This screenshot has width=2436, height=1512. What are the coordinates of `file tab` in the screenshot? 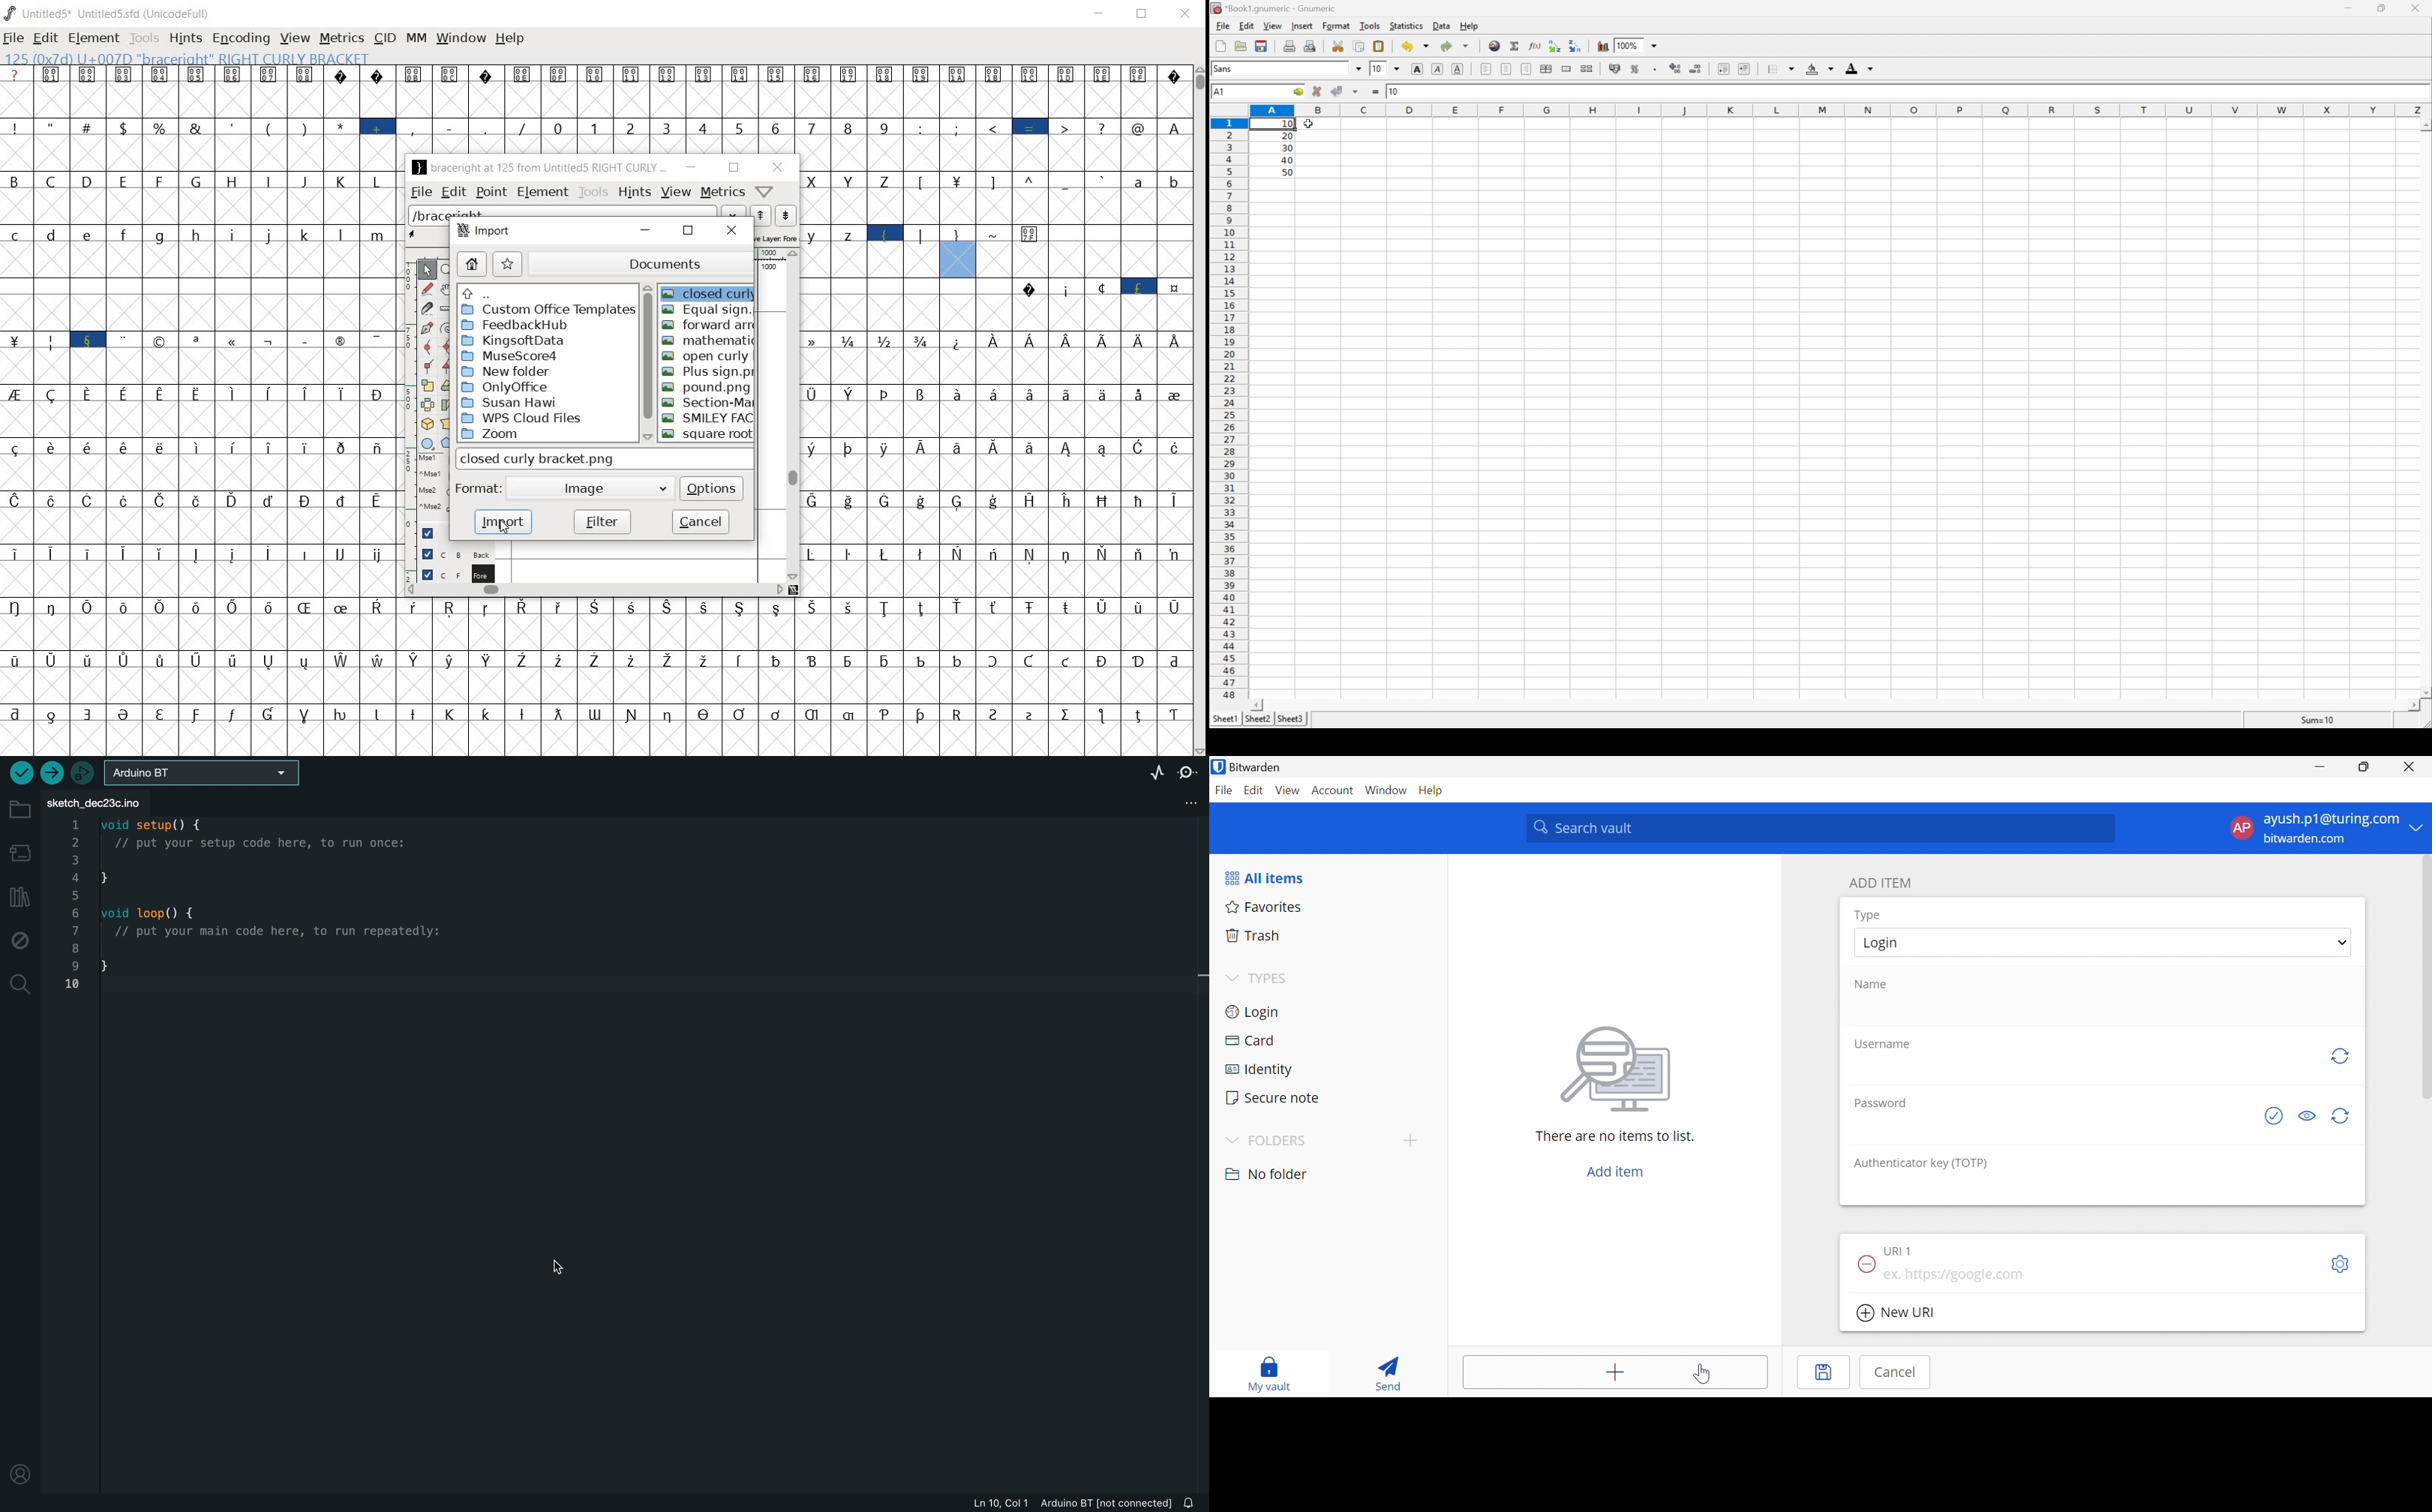 It's located at (101, 801).